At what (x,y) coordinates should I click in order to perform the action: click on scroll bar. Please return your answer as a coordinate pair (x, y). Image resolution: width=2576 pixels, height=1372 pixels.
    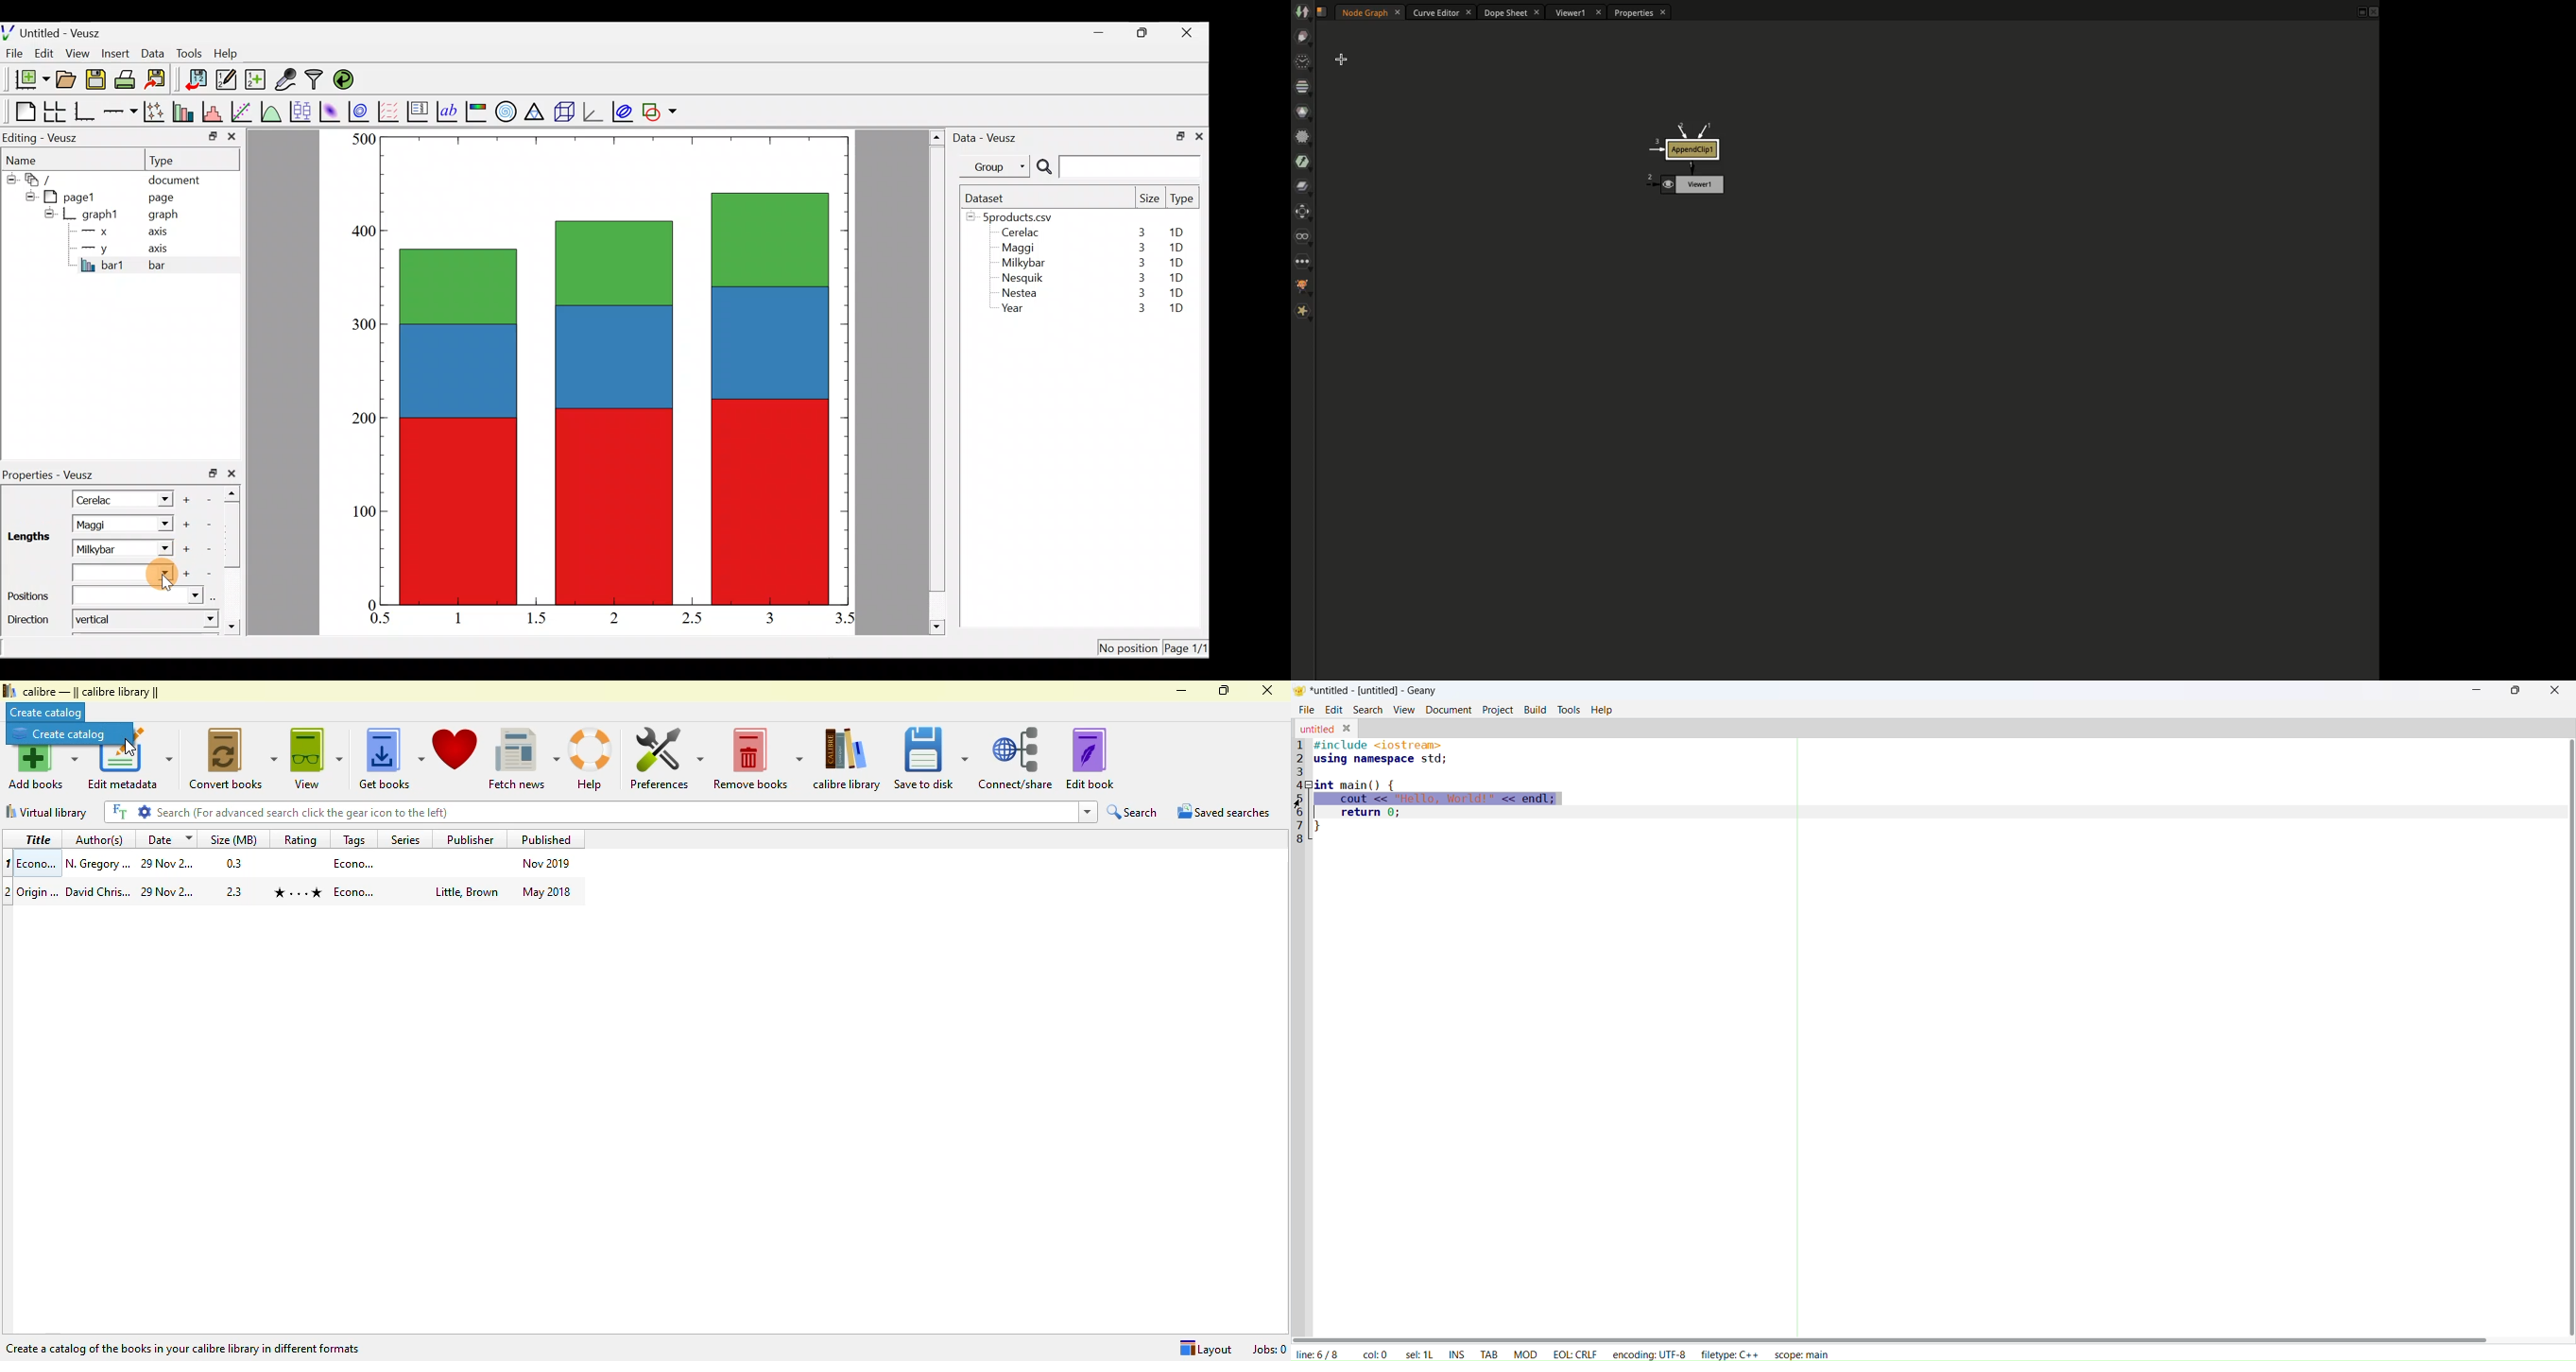
    Looking at the image, I should click on (937, 380).